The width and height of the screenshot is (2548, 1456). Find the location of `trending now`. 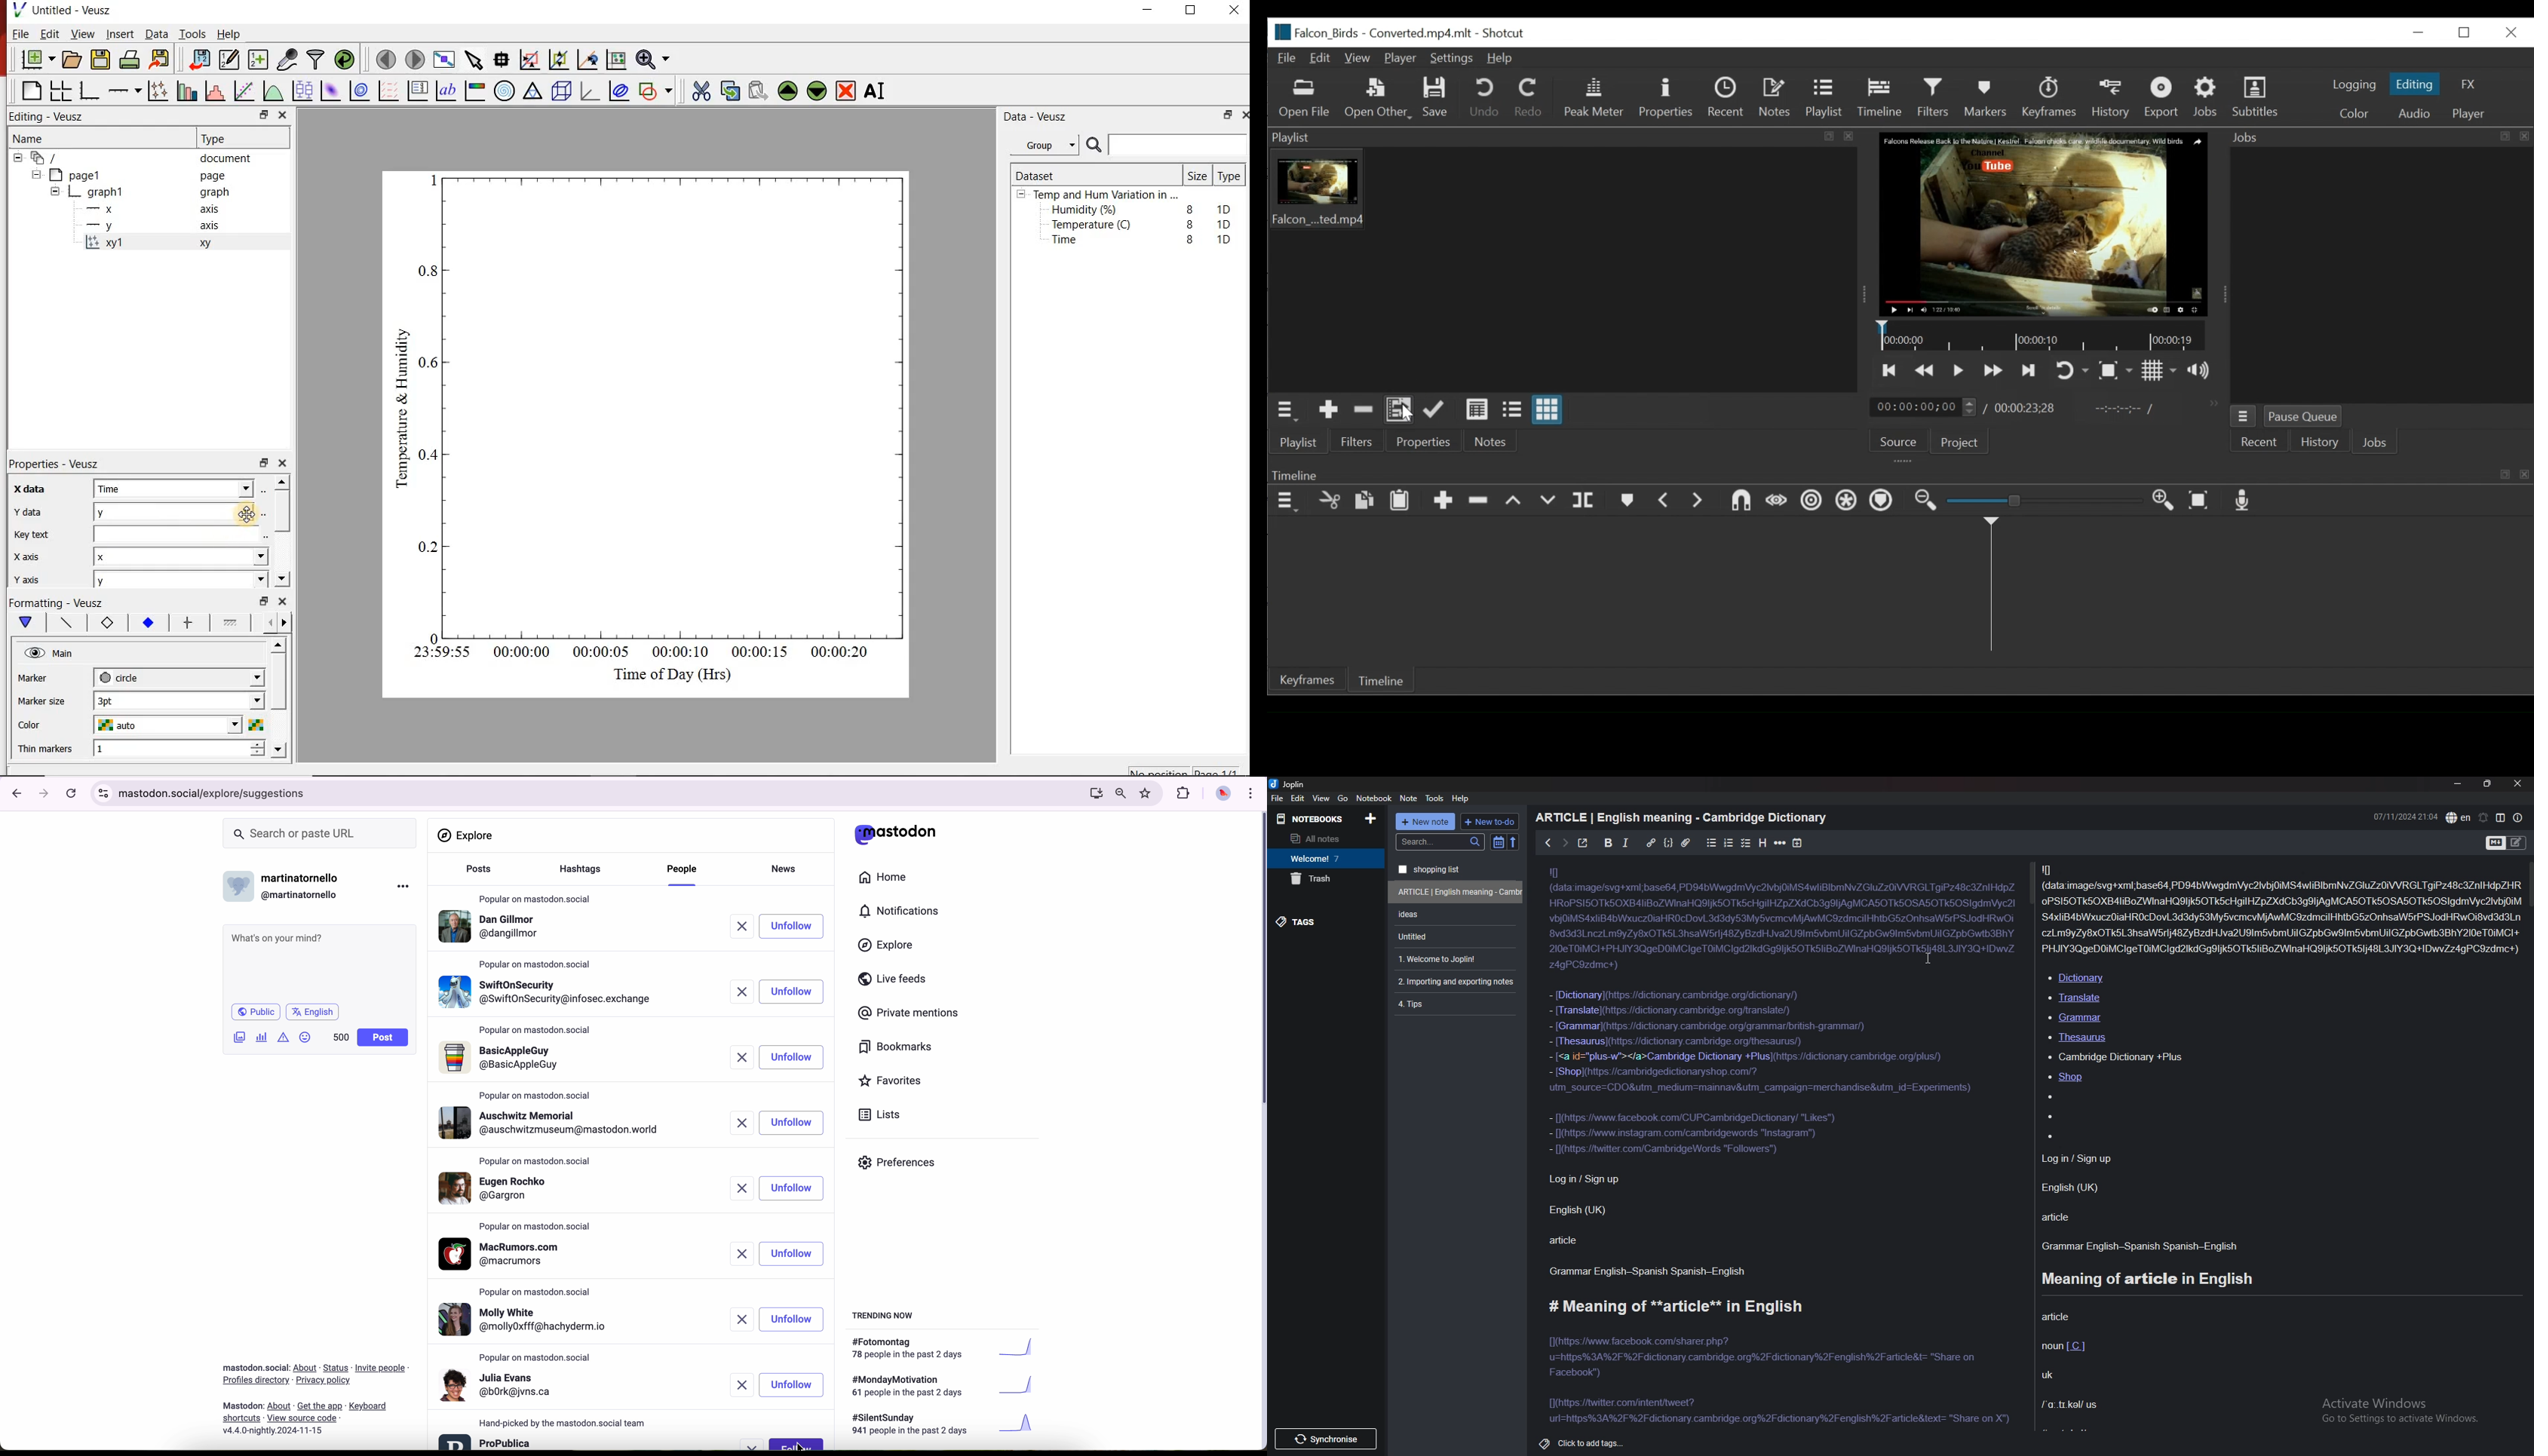

trending now is located at coordinates (884, 1315).